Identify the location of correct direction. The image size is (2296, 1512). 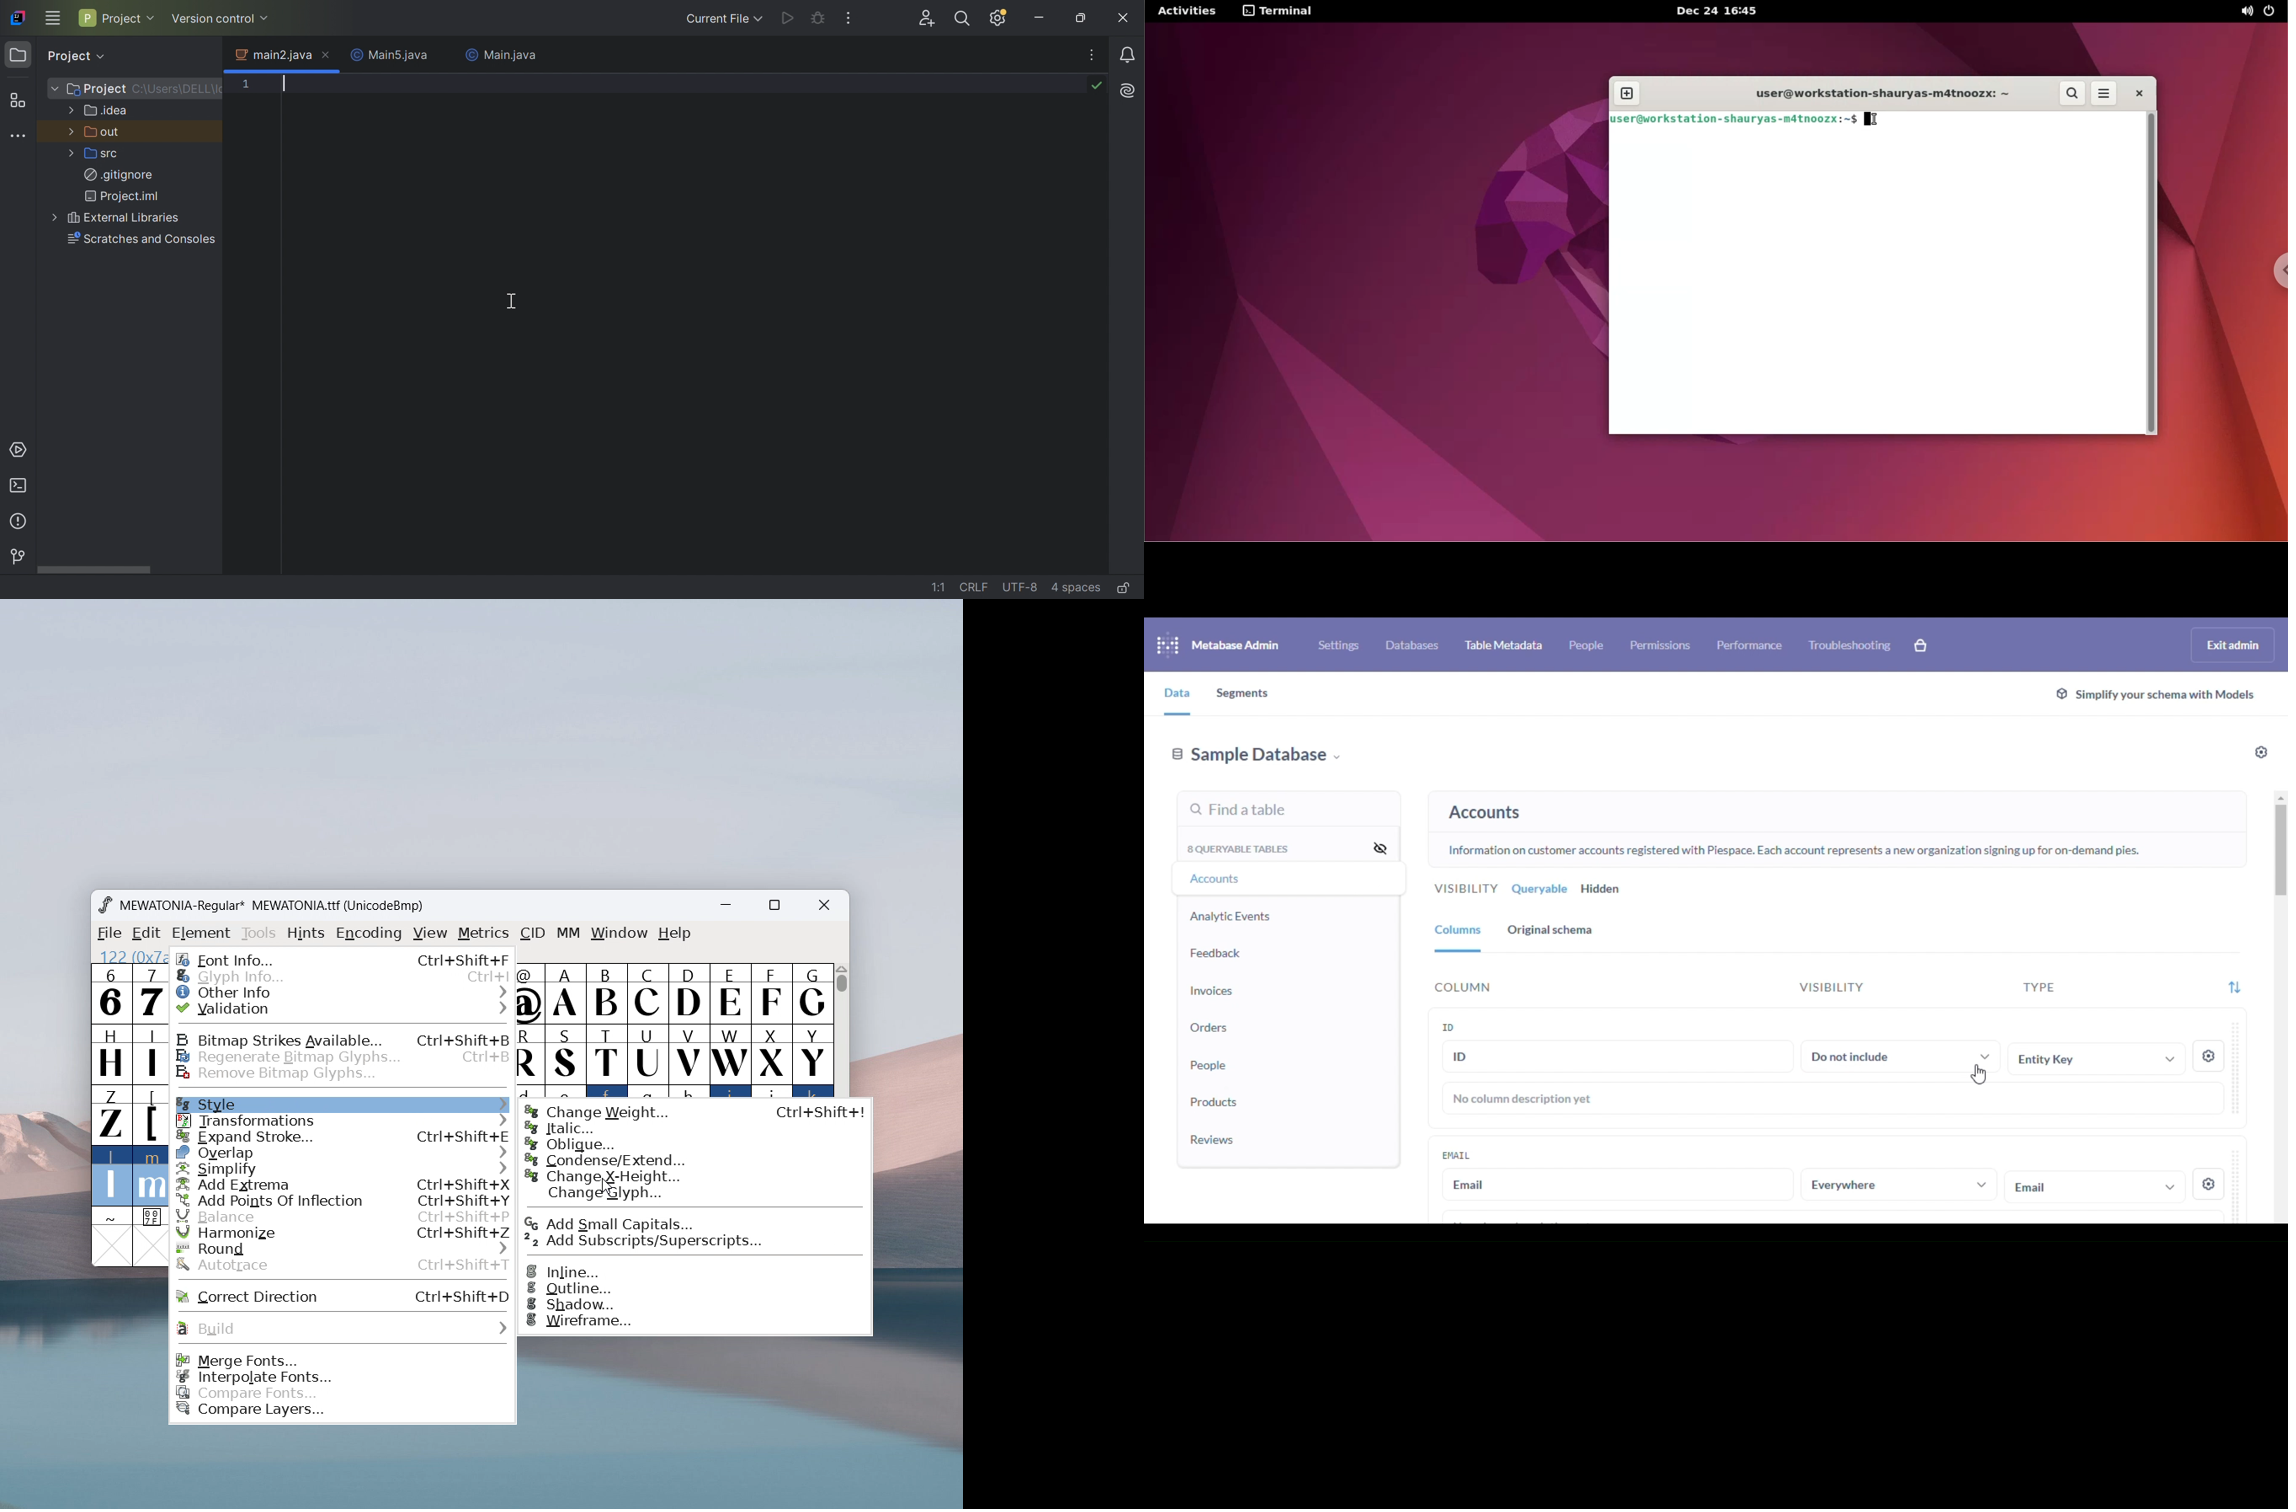
(344, 1295).